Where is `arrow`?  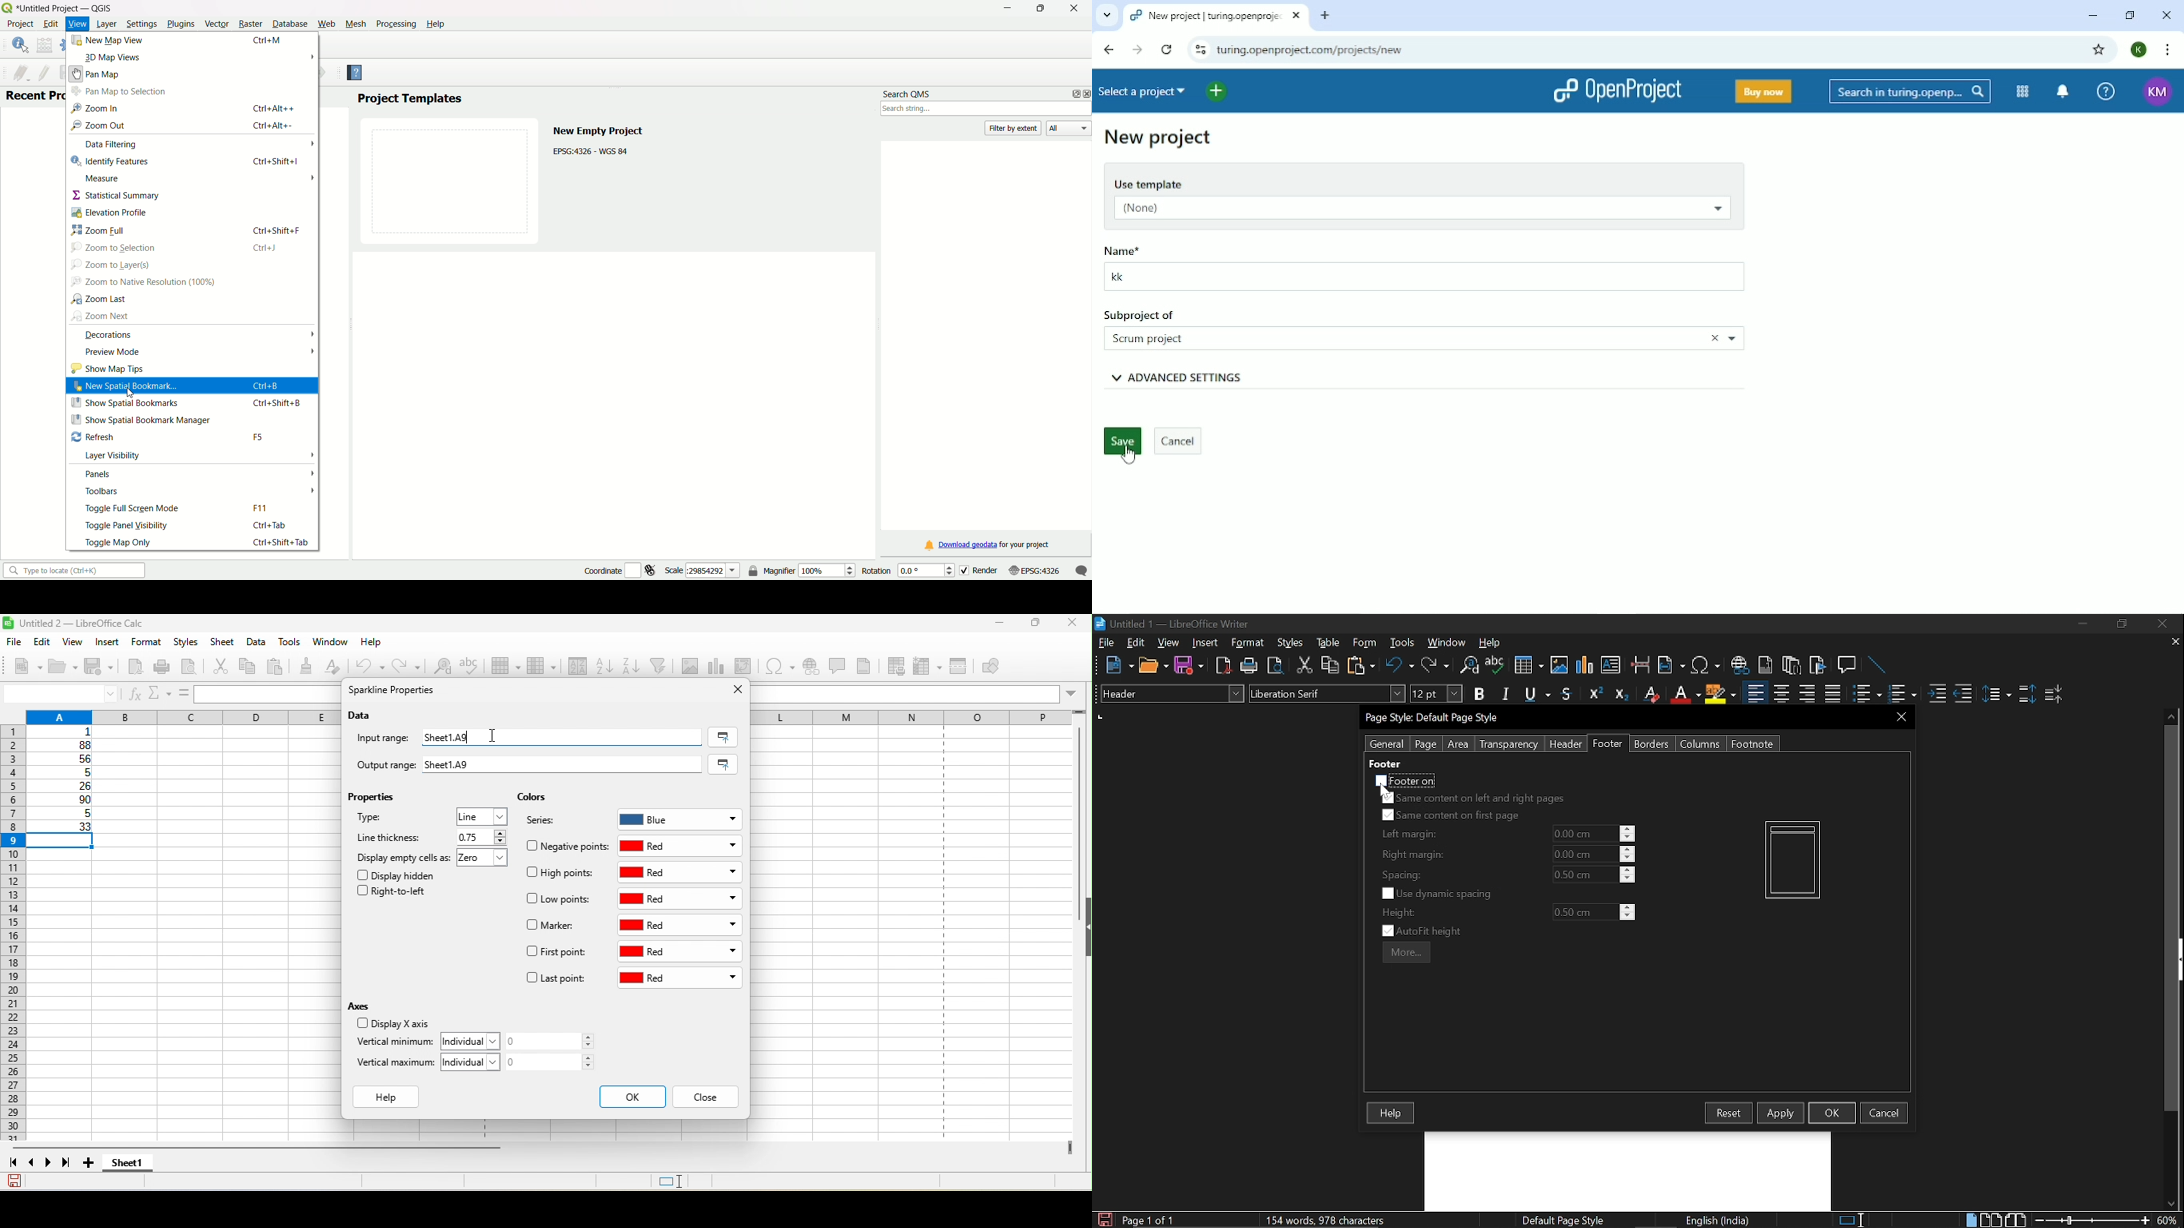 arrow is located at coordinates (310, 454).